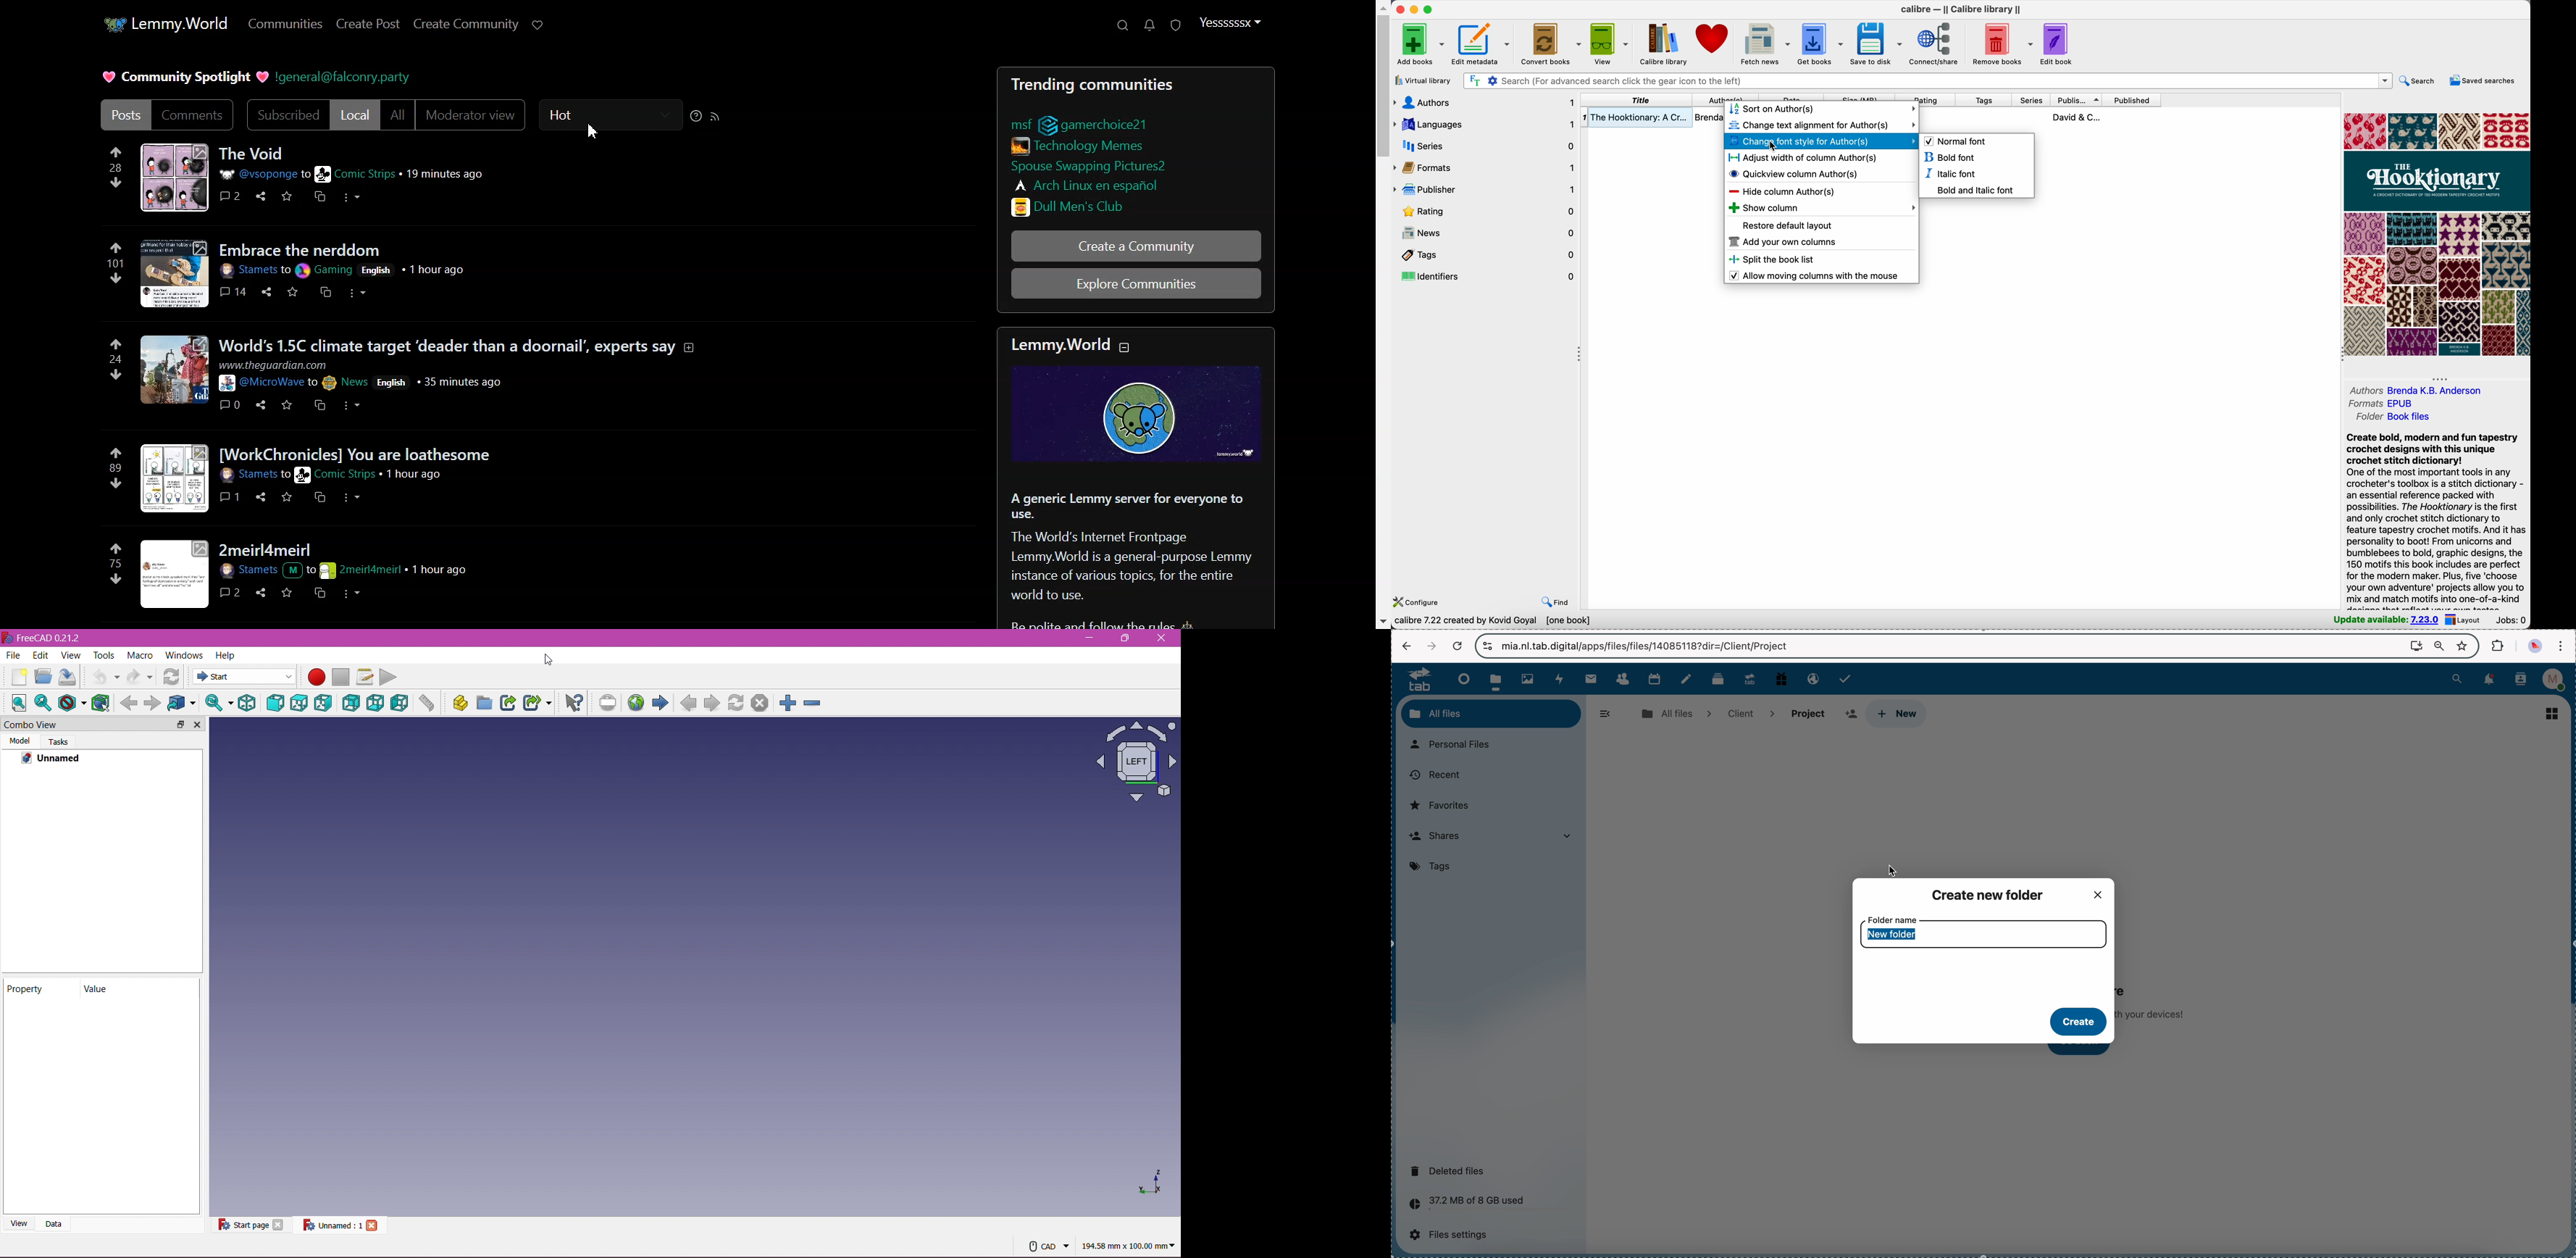 This screenshot has width=2576, height=1260. Describe the element at coordinates (1622, 679) in the screenshot. I see `contacts` at that location.